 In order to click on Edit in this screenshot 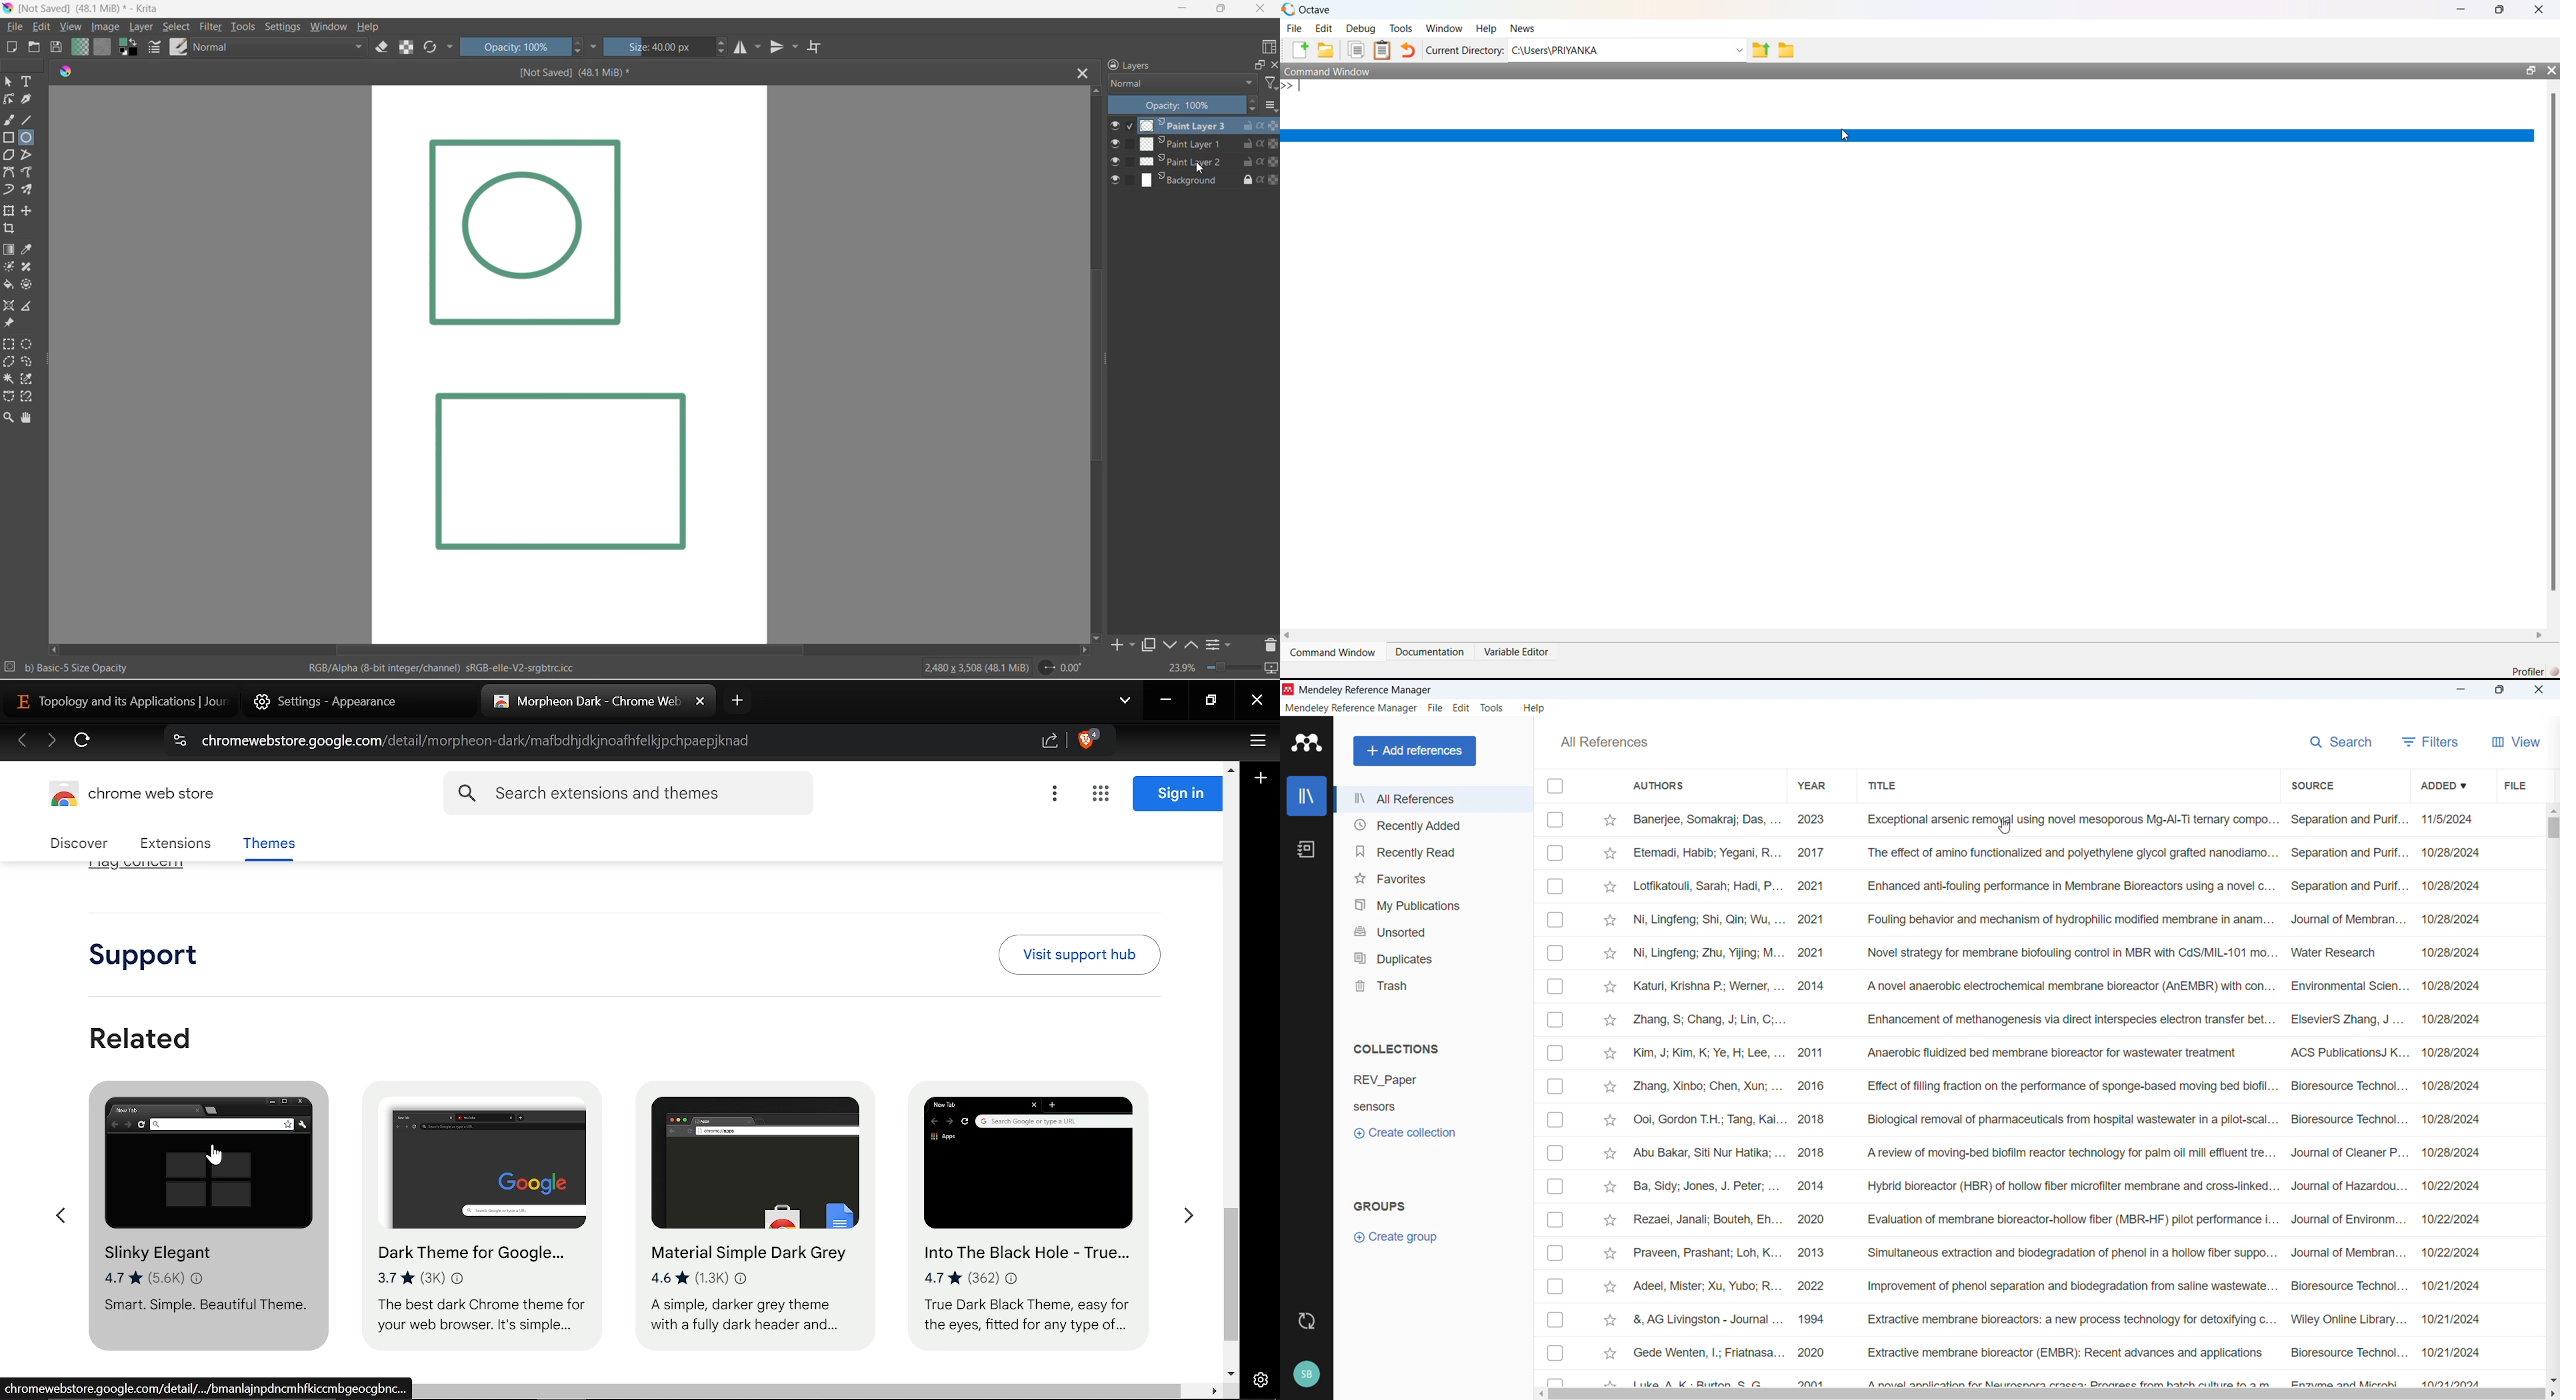, I will do `click(1324, 29)`.